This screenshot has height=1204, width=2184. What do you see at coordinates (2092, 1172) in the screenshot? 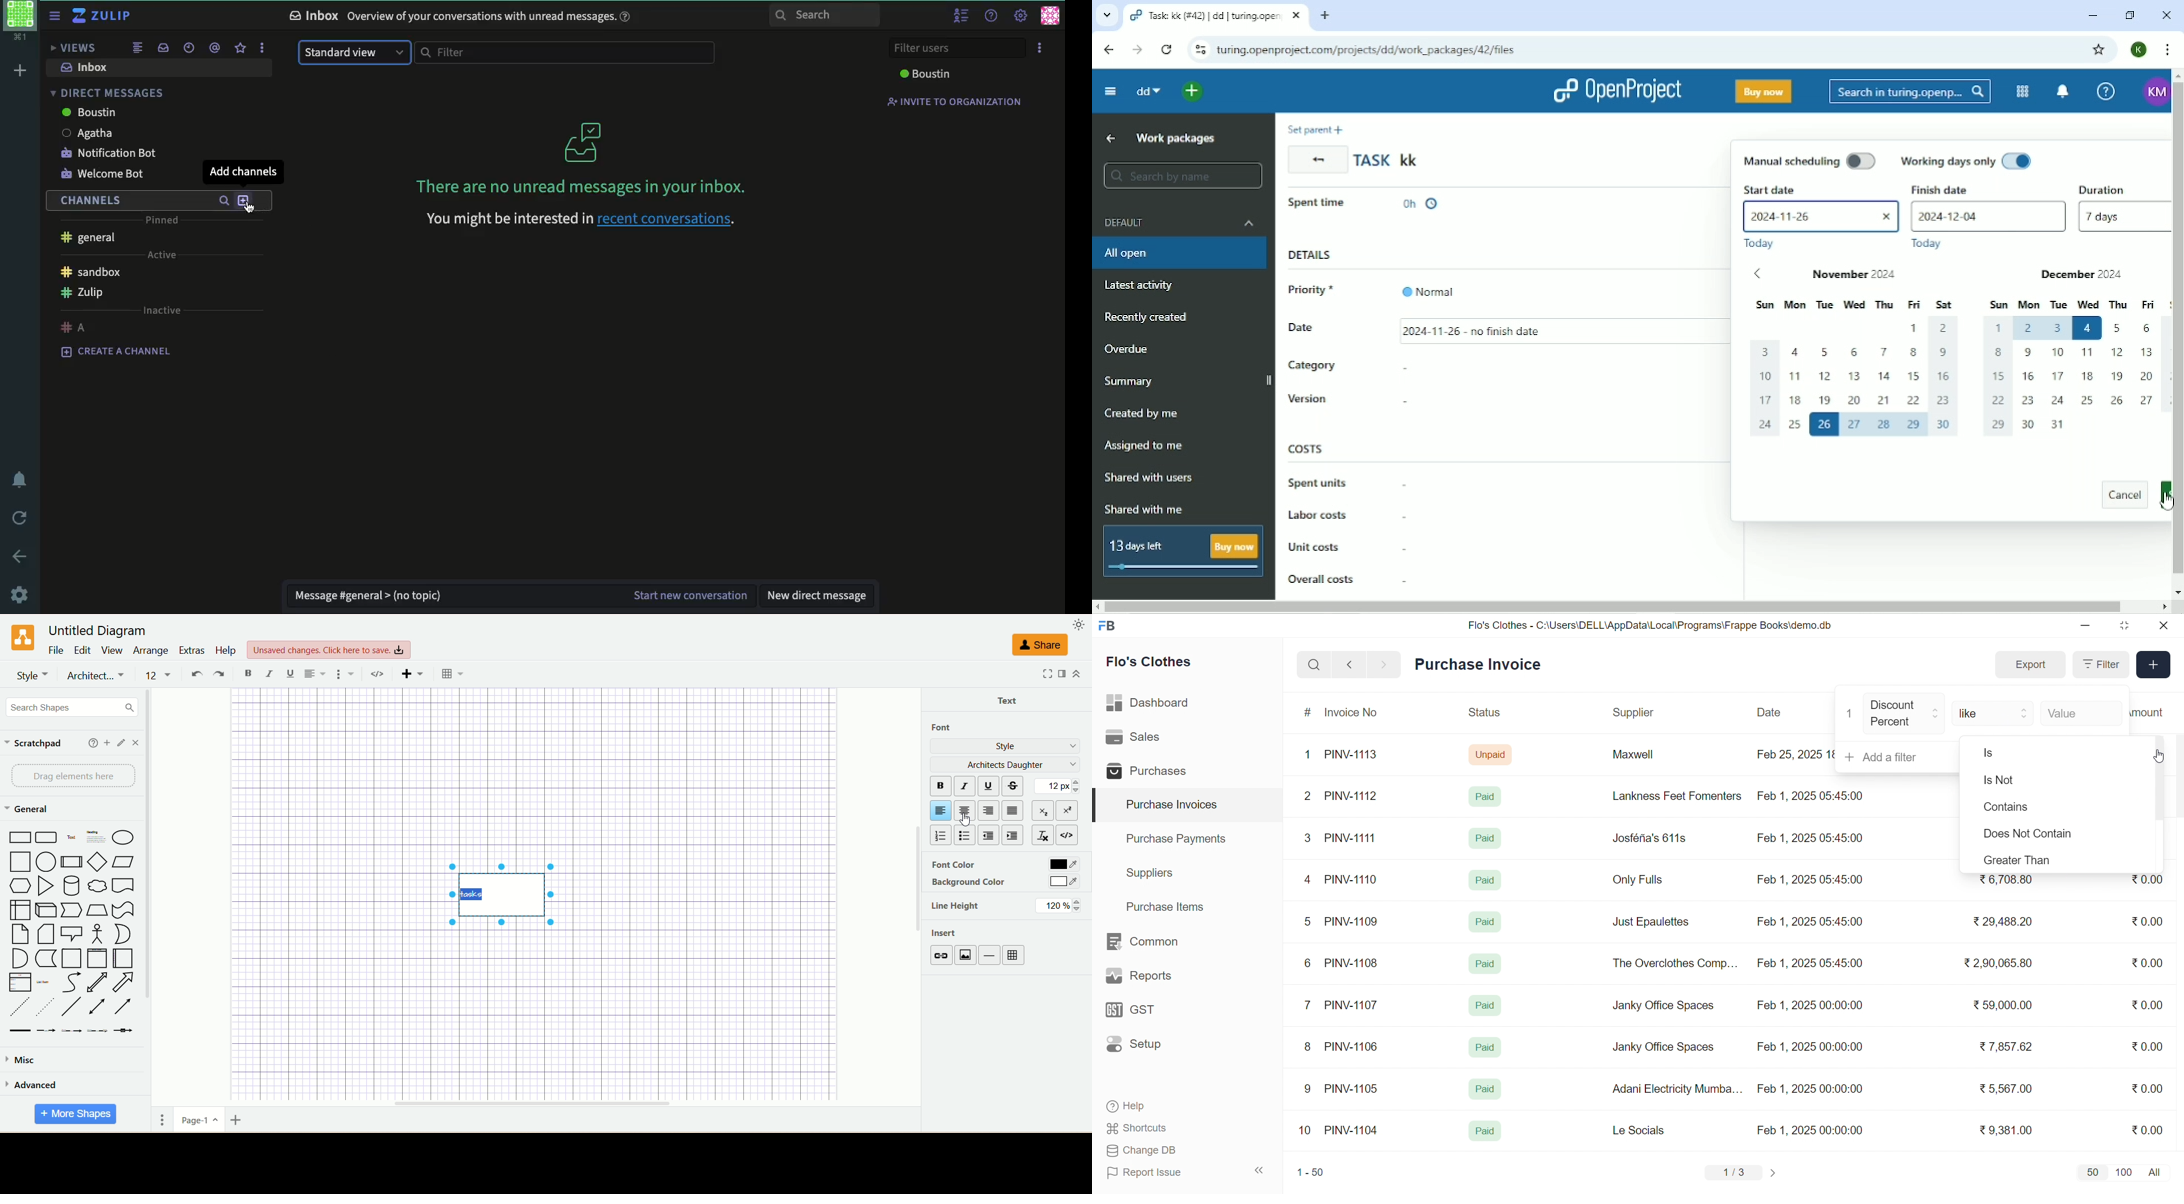
I see `50` at bounding box center [2092, 1172].